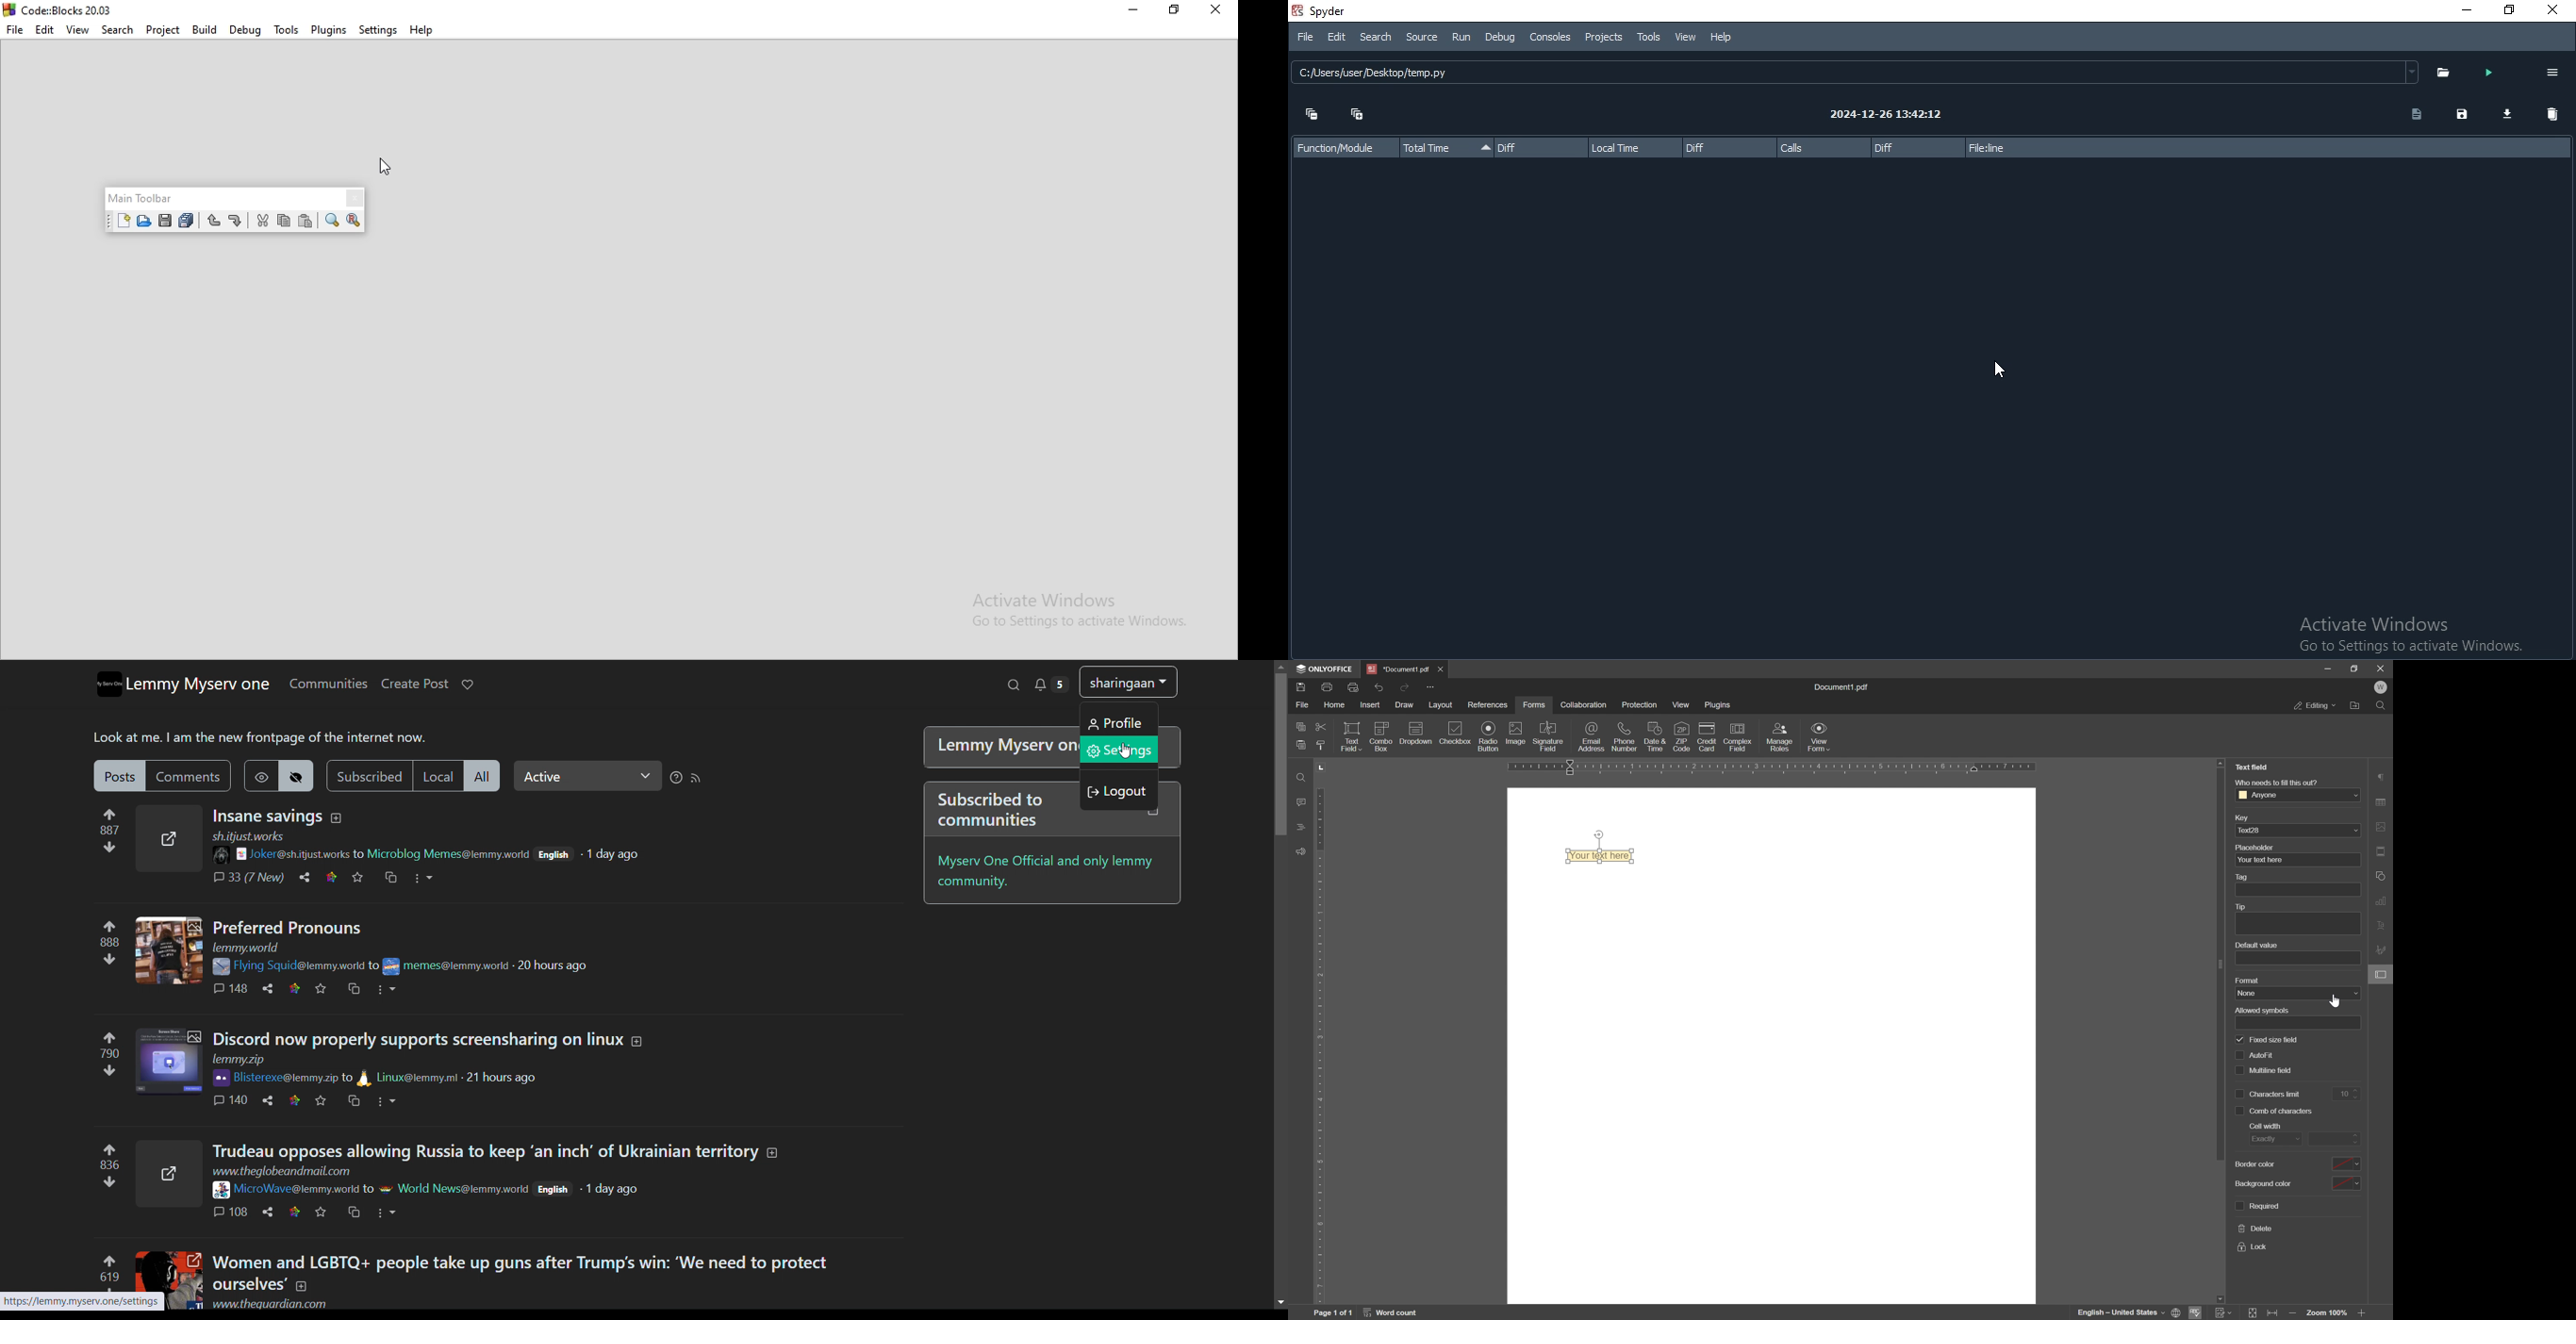  What do you see at coordinates (2383, 949) in the screenshot?
I see `signature settings` at bounding box center [2383, 949].